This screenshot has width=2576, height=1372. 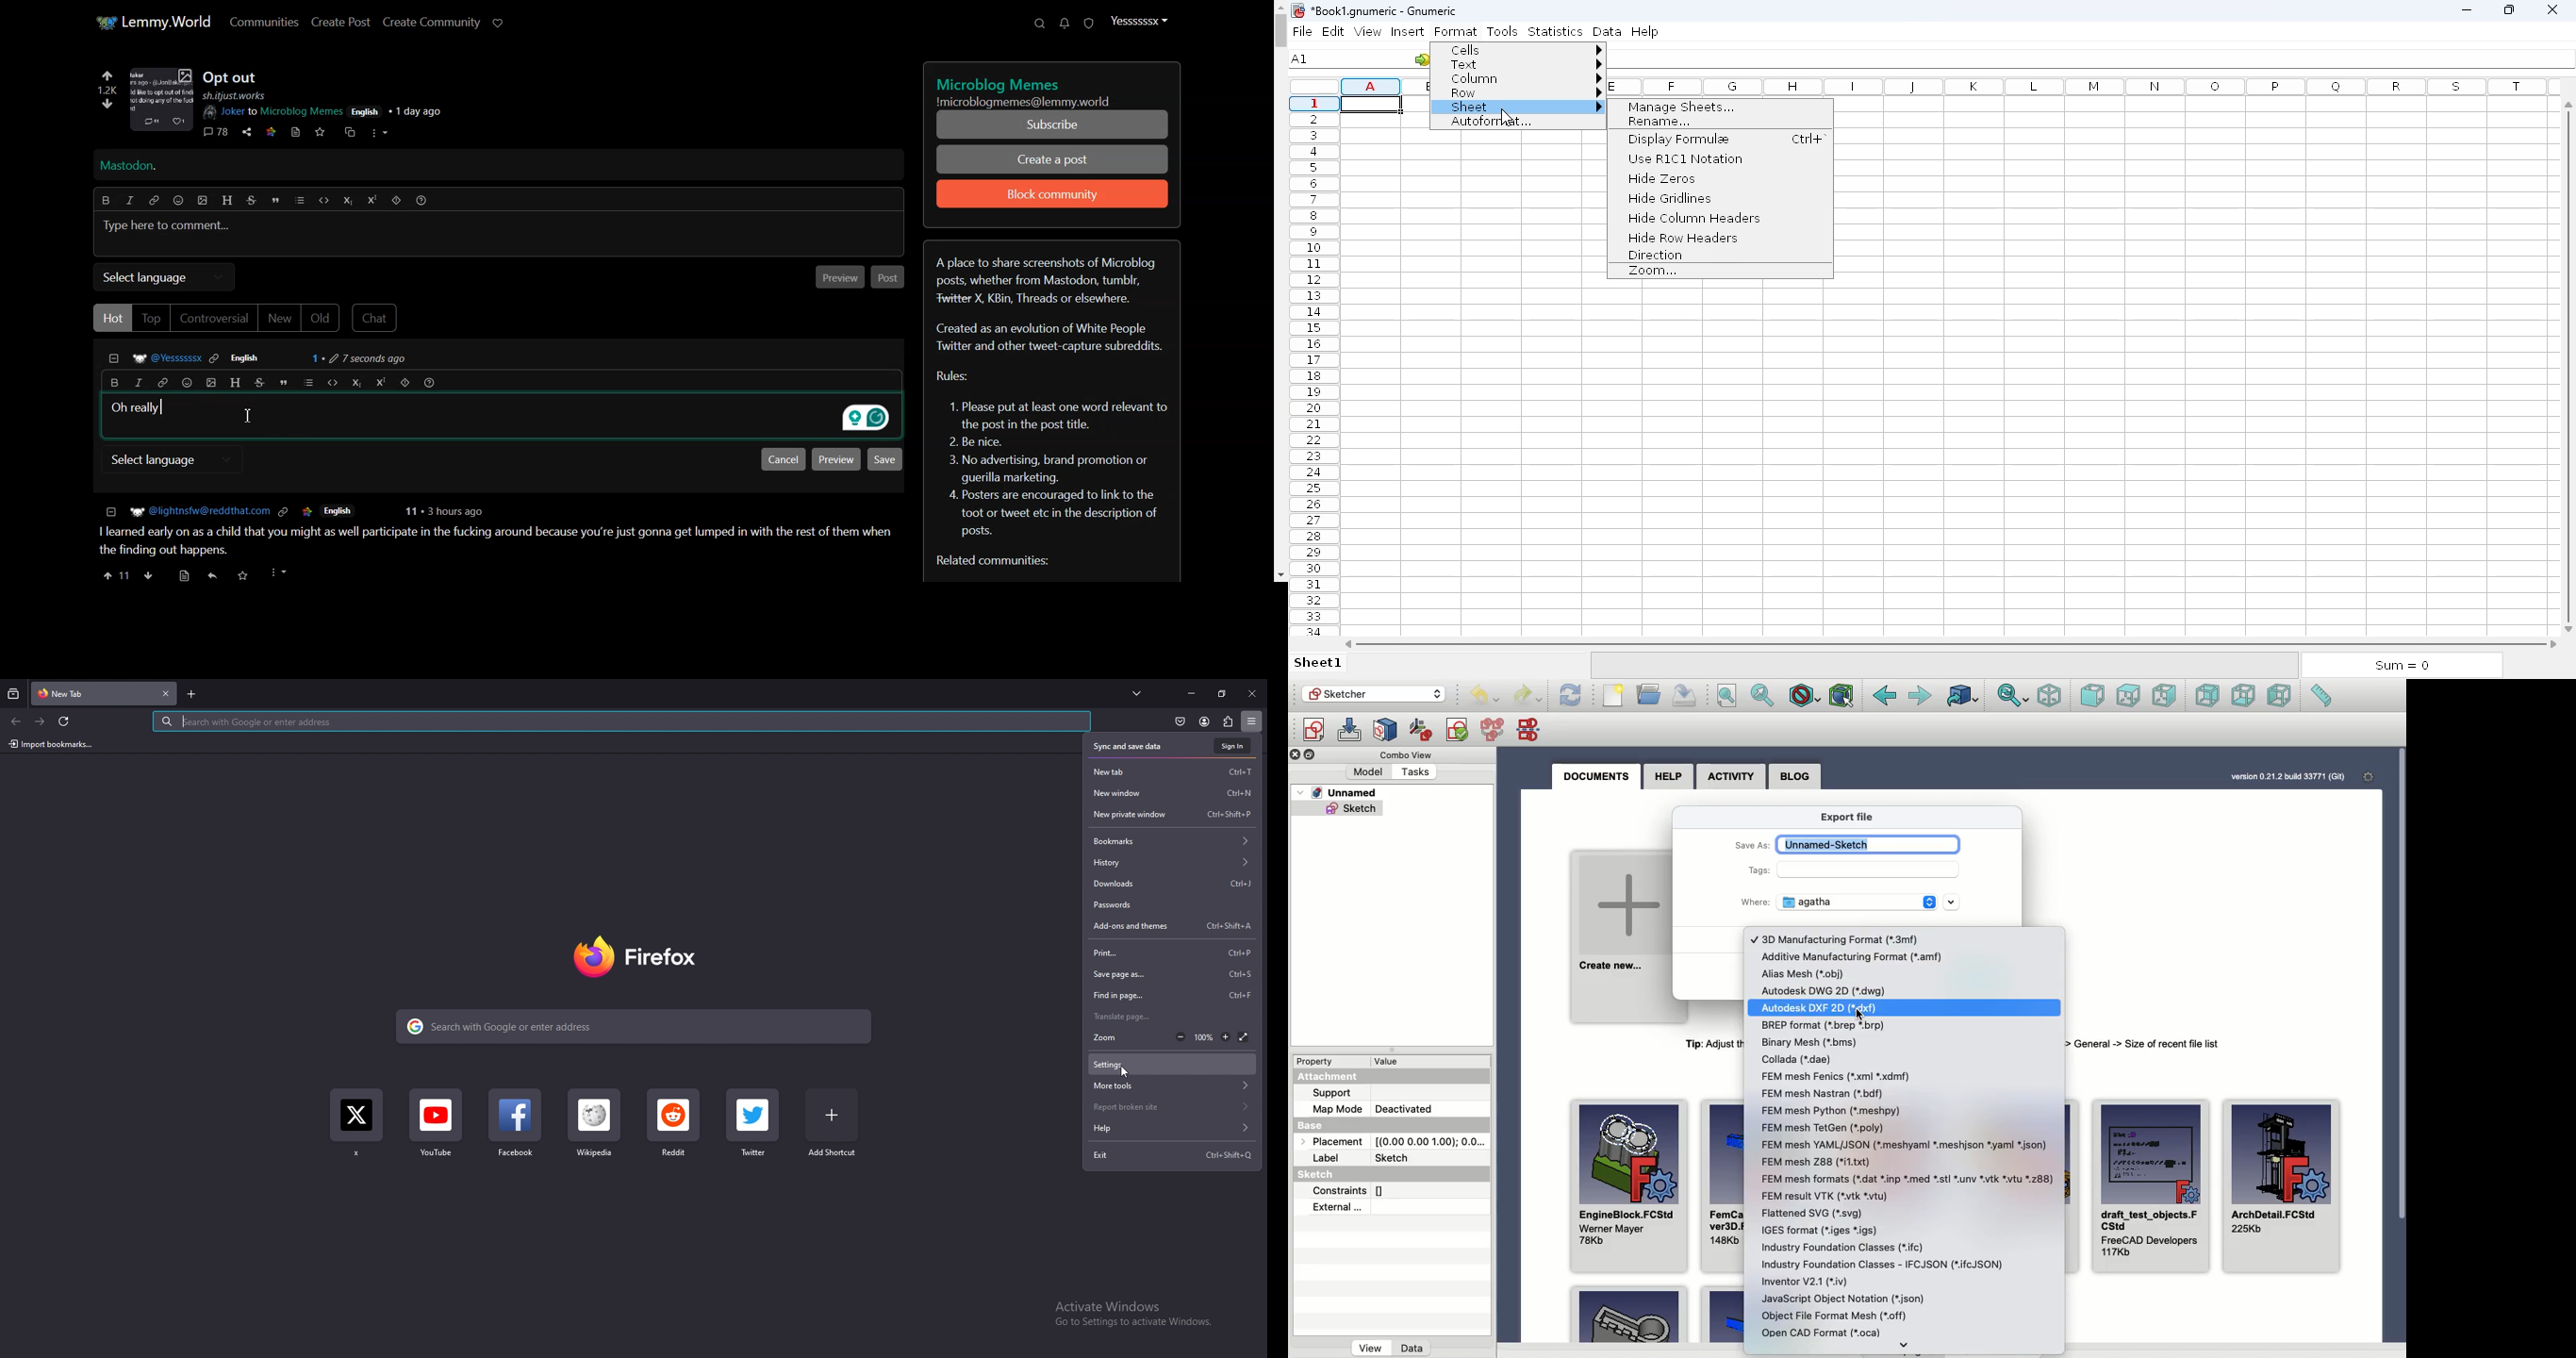 What do you see at coordinates (516, 1128) in the screenshot?
I see `facebook` at bounding box center [516, 1128].